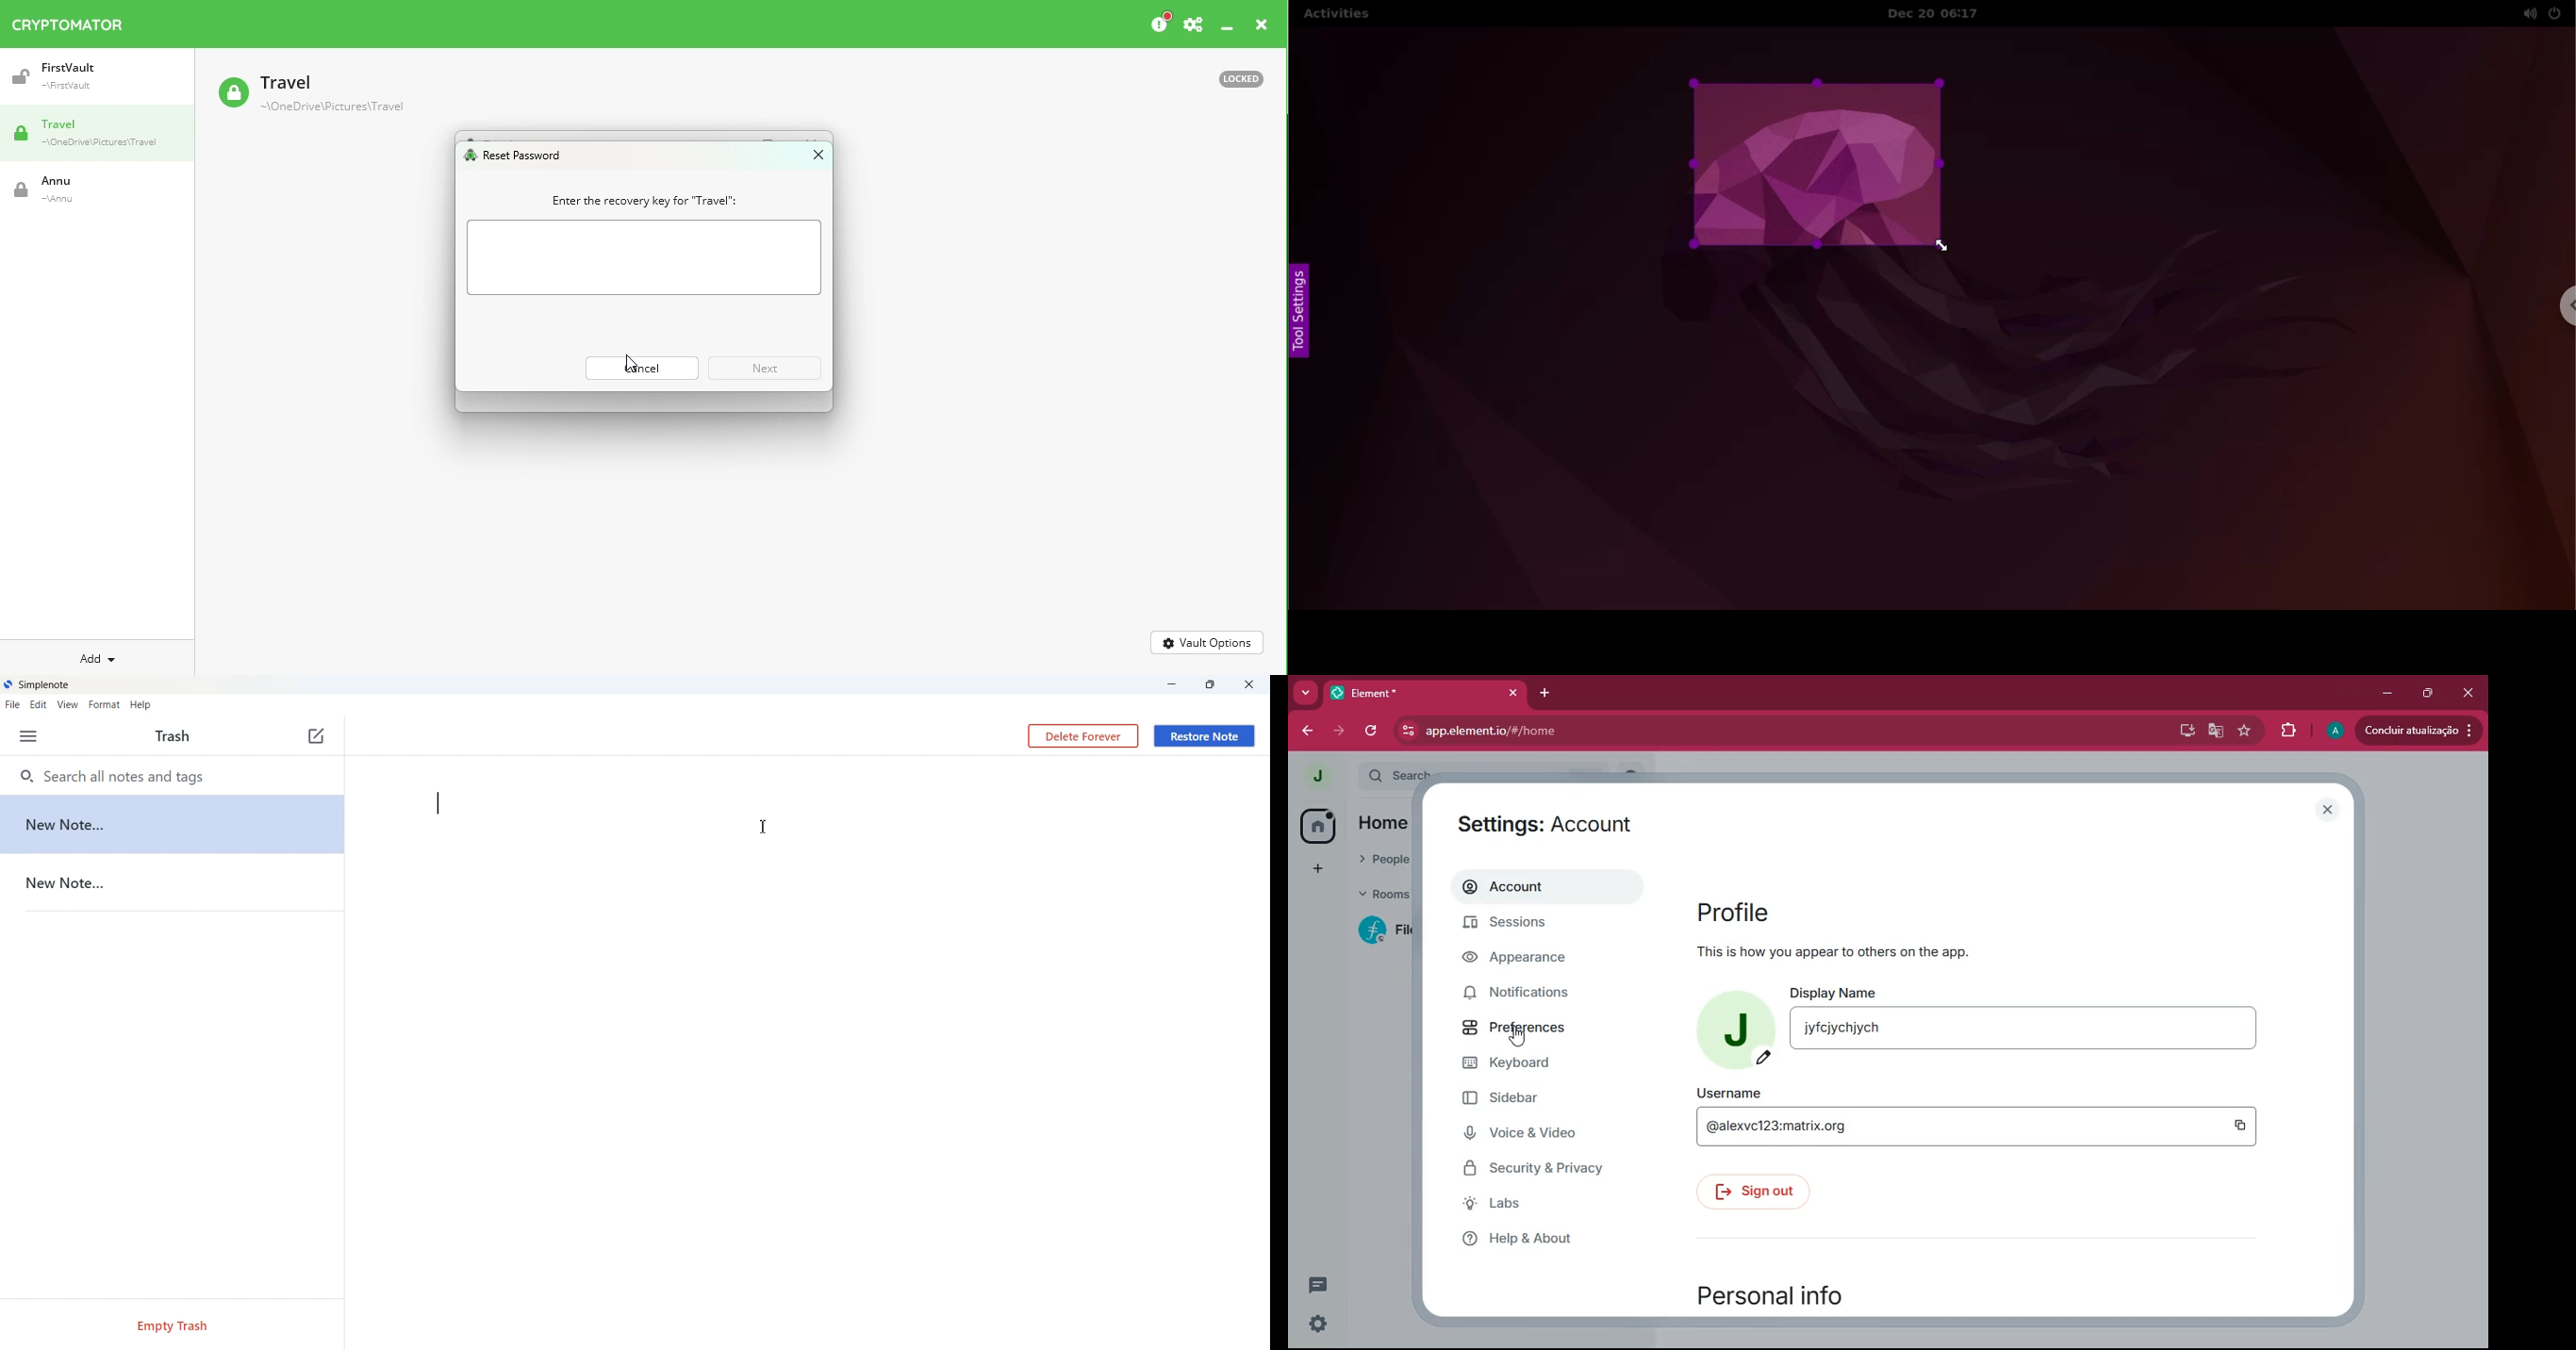 Image resolution: width=2576 pixels, height=1372 pixels. What do you see at coordinates (2469, 693) in the screenshot?
I see `close` at bounding box center [2469, 693].